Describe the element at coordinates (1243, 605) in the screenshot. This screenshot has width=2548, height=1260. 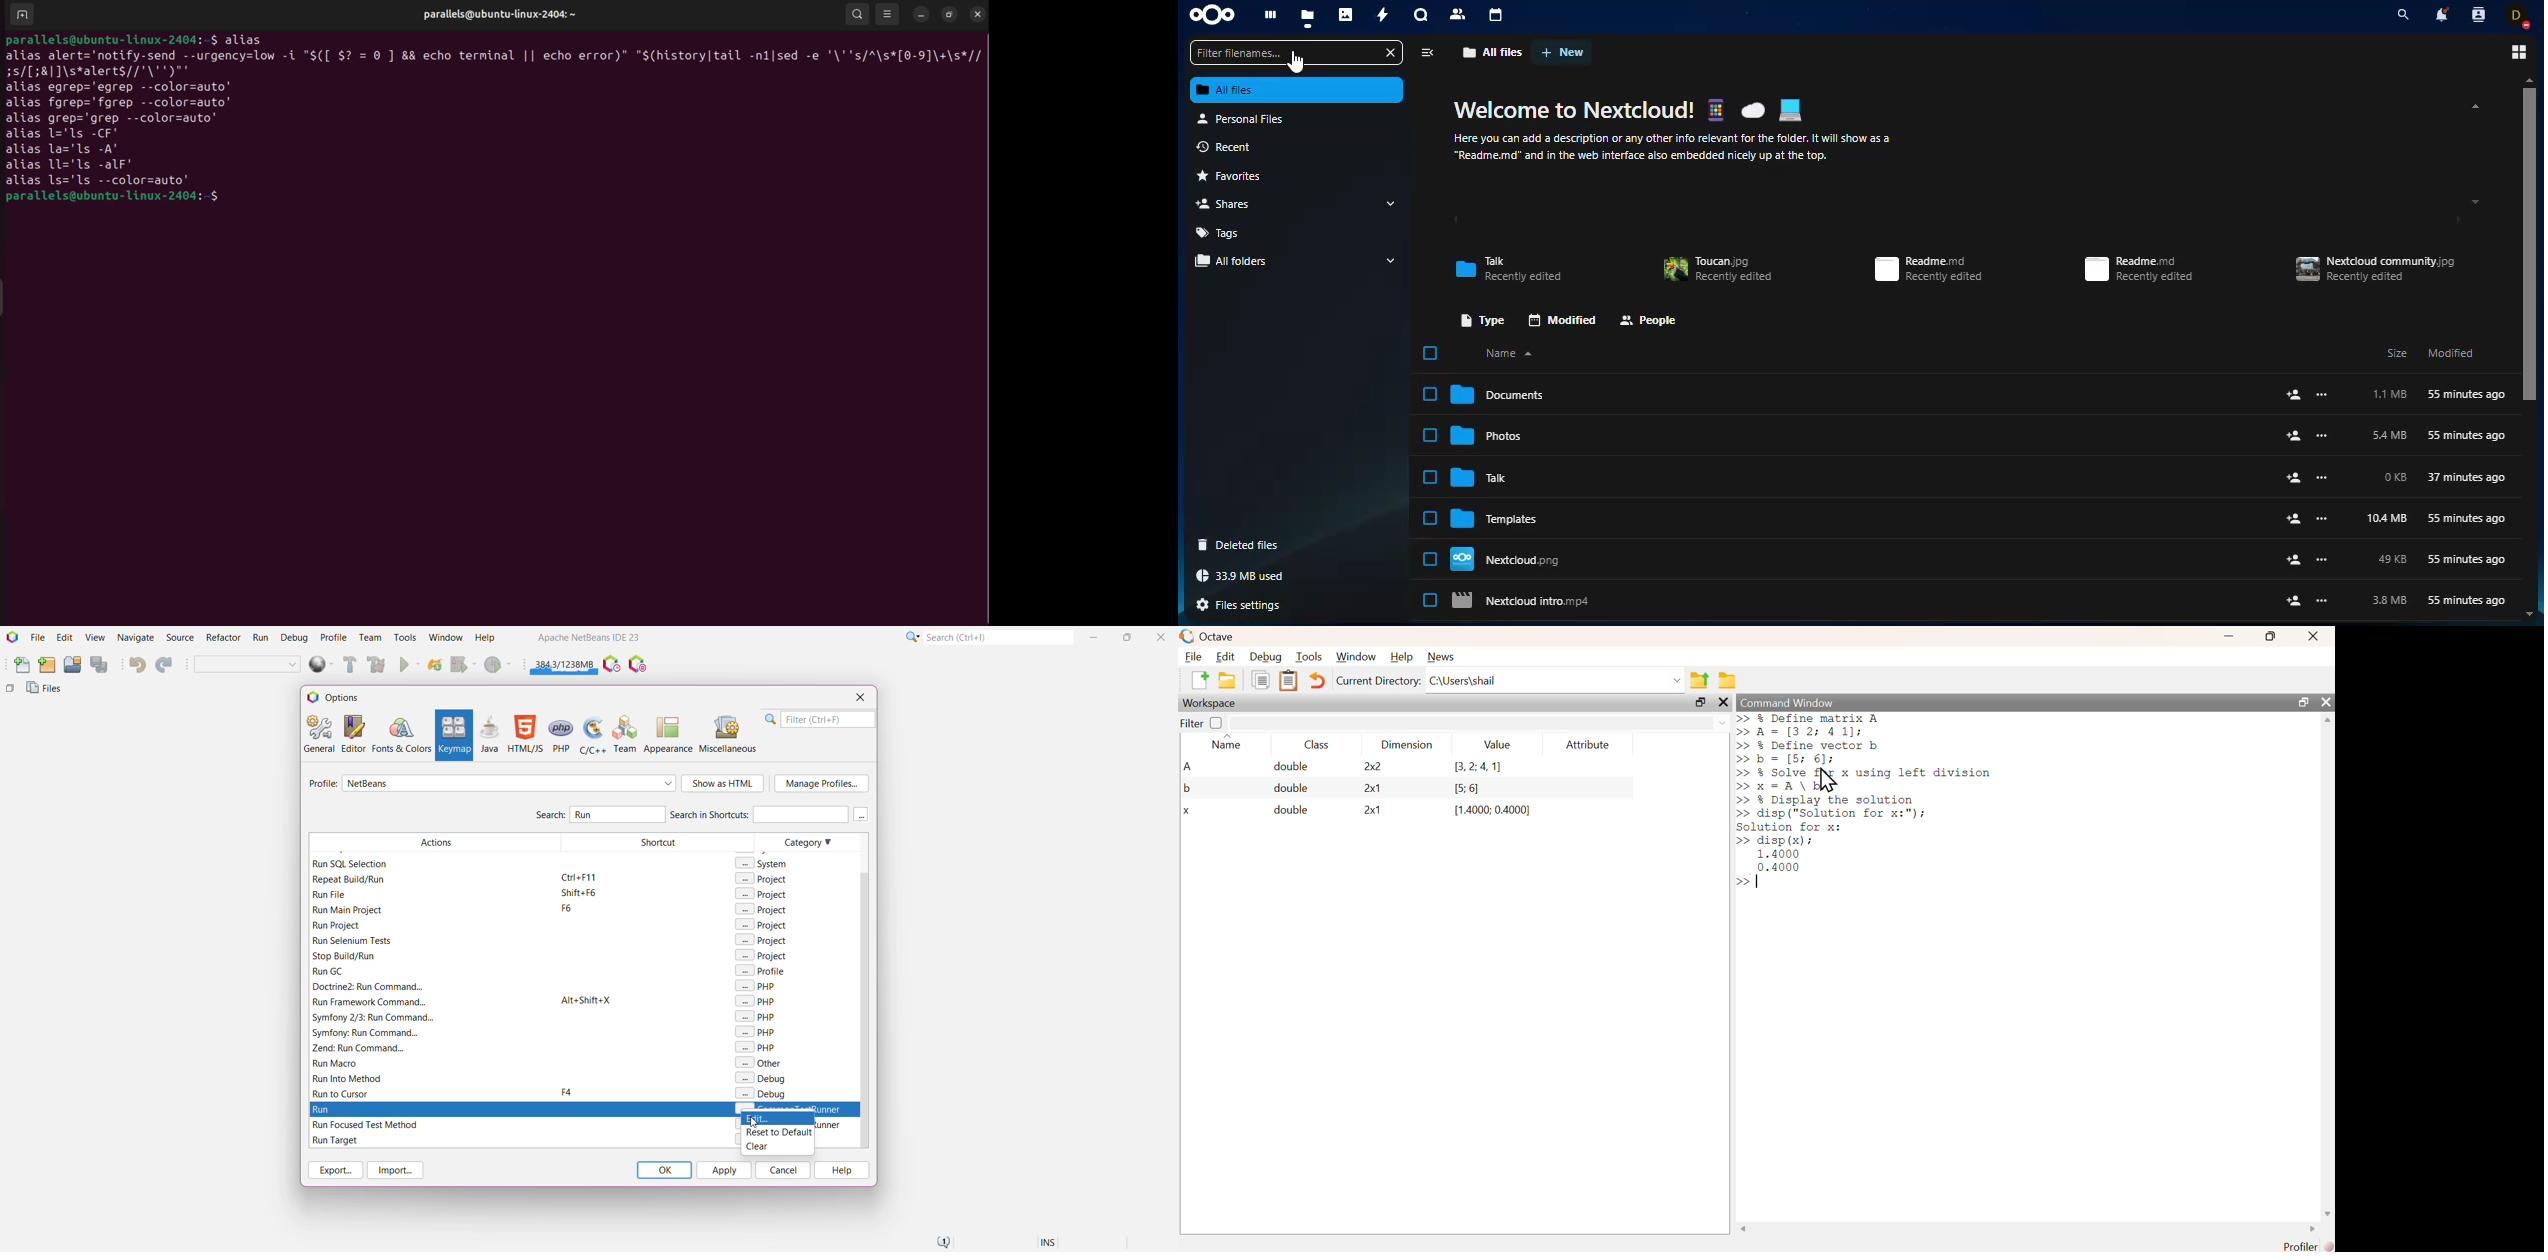
I see `files settings` at that location.